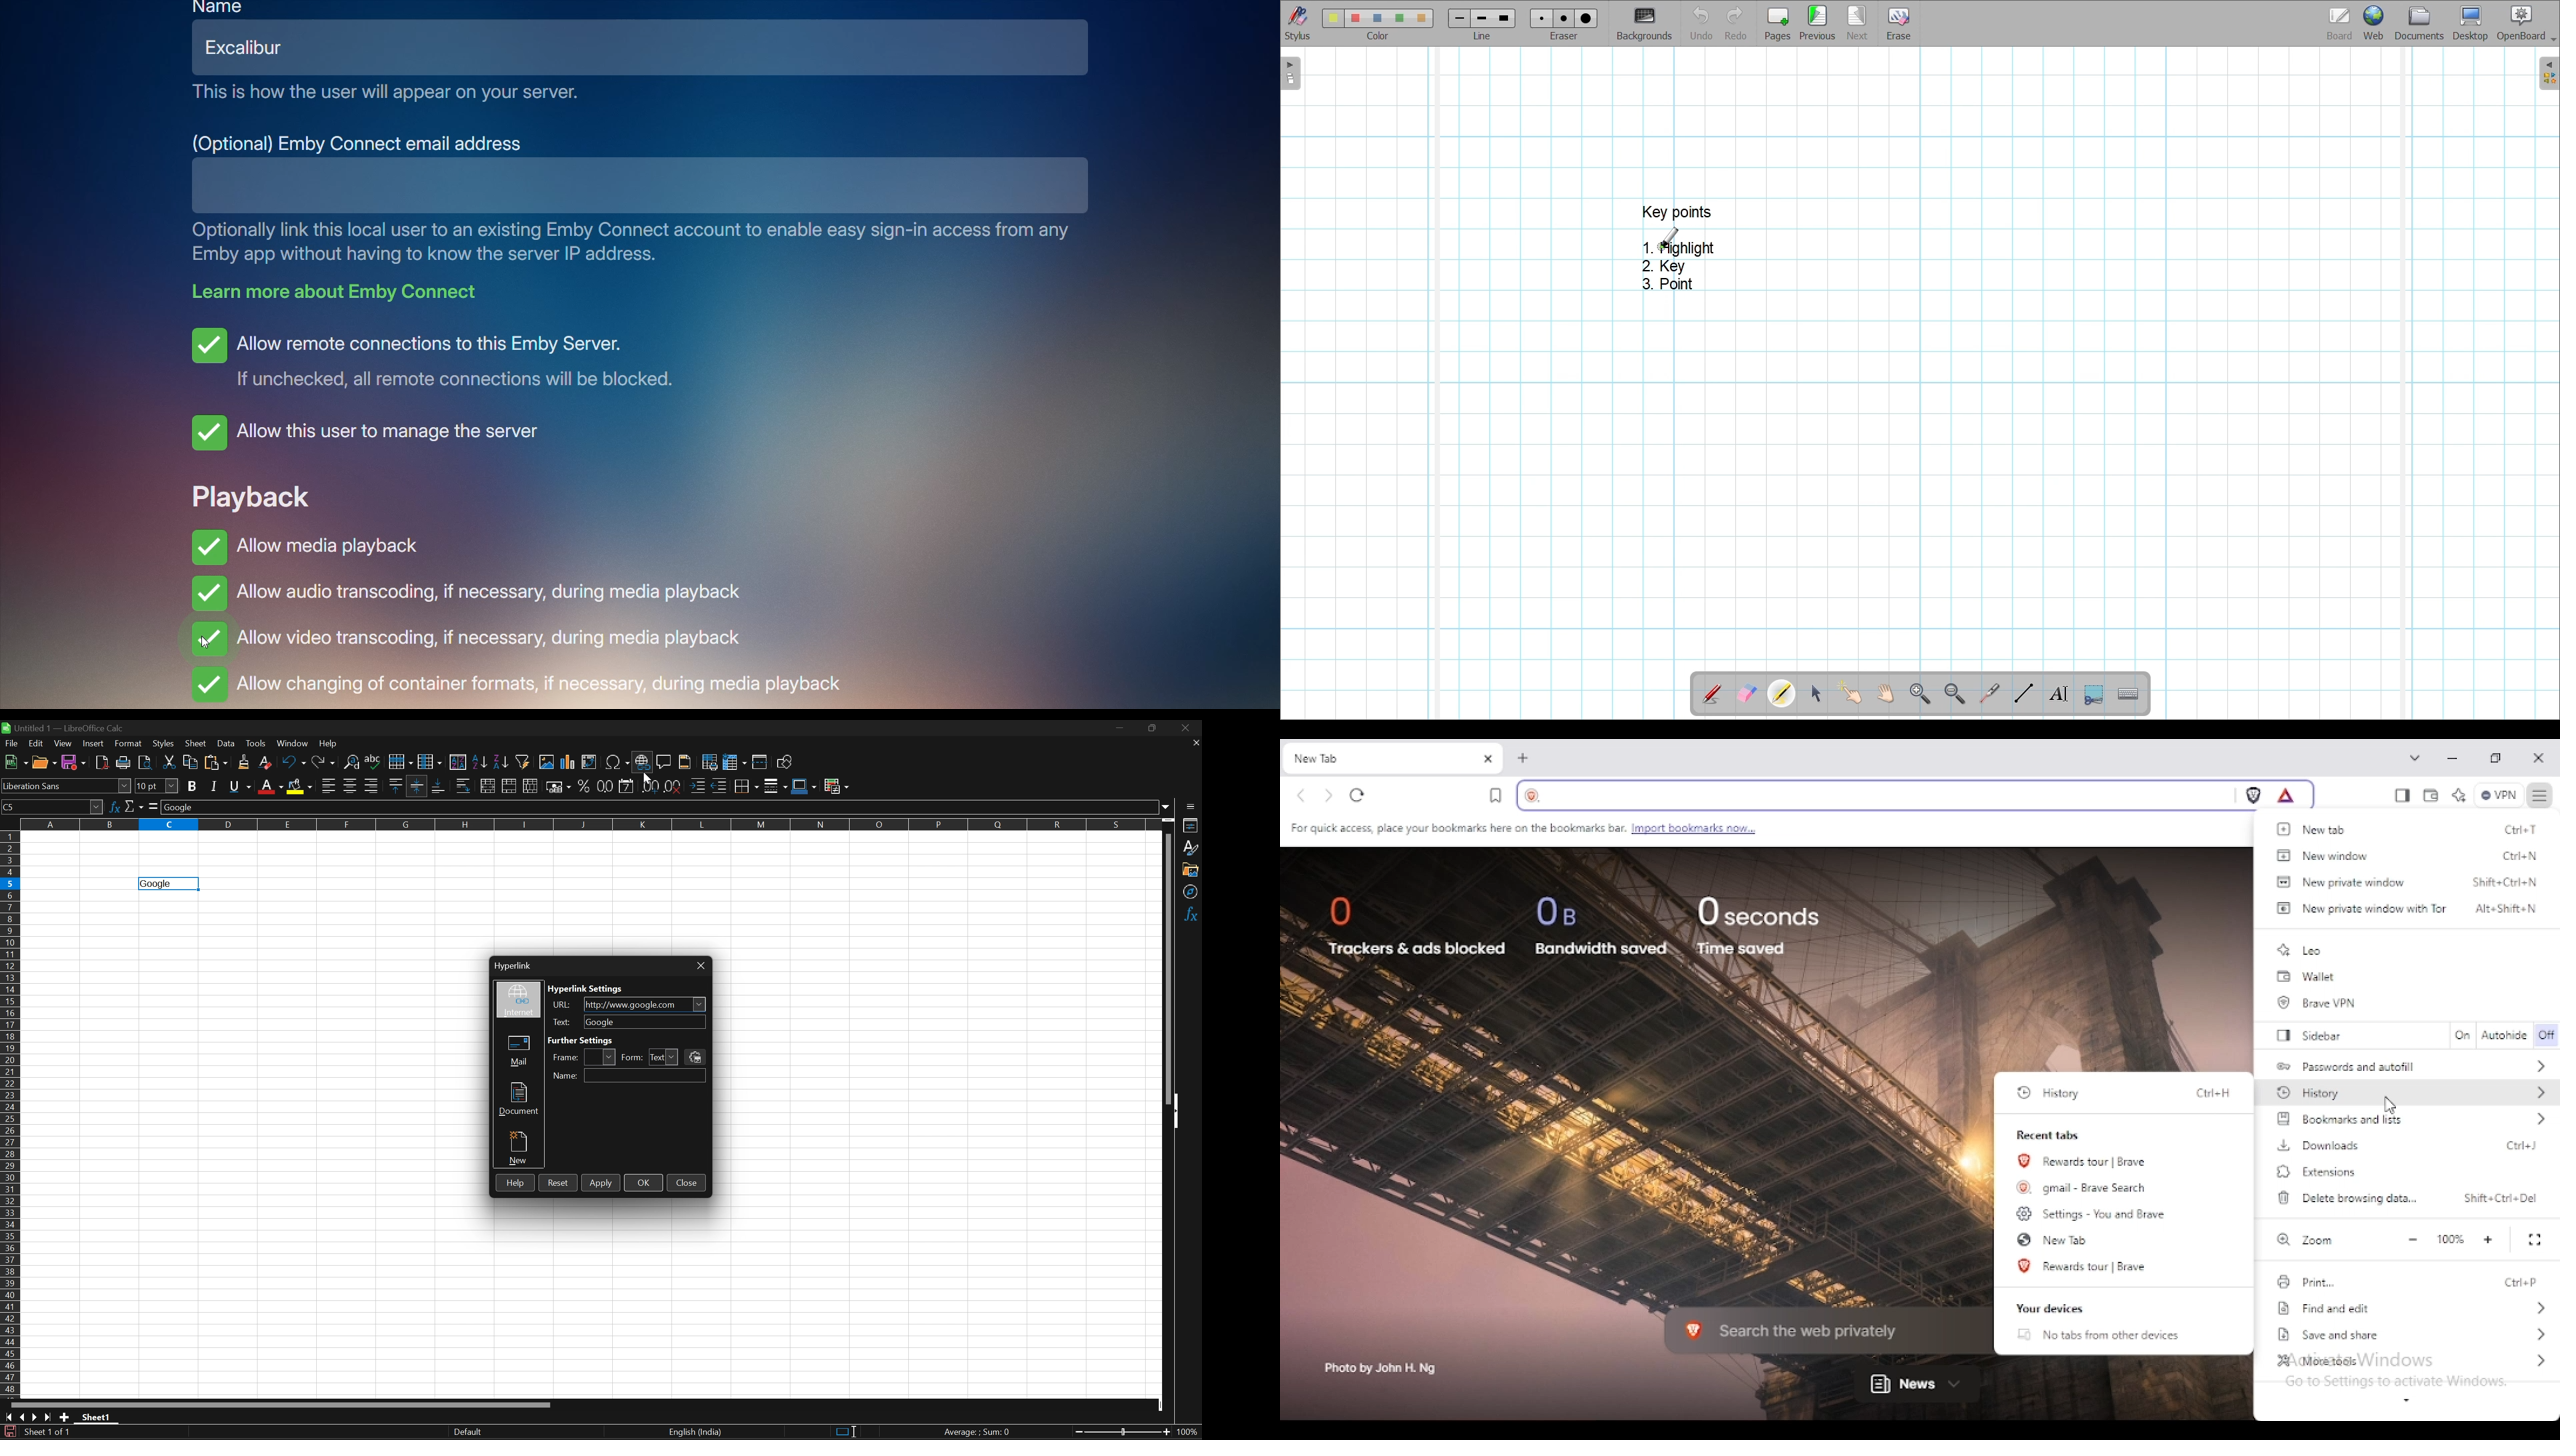  What do you see at coordinates (674, 1057) in the screenshot?
I see `Drop down` at bounding box center [674, 1057].